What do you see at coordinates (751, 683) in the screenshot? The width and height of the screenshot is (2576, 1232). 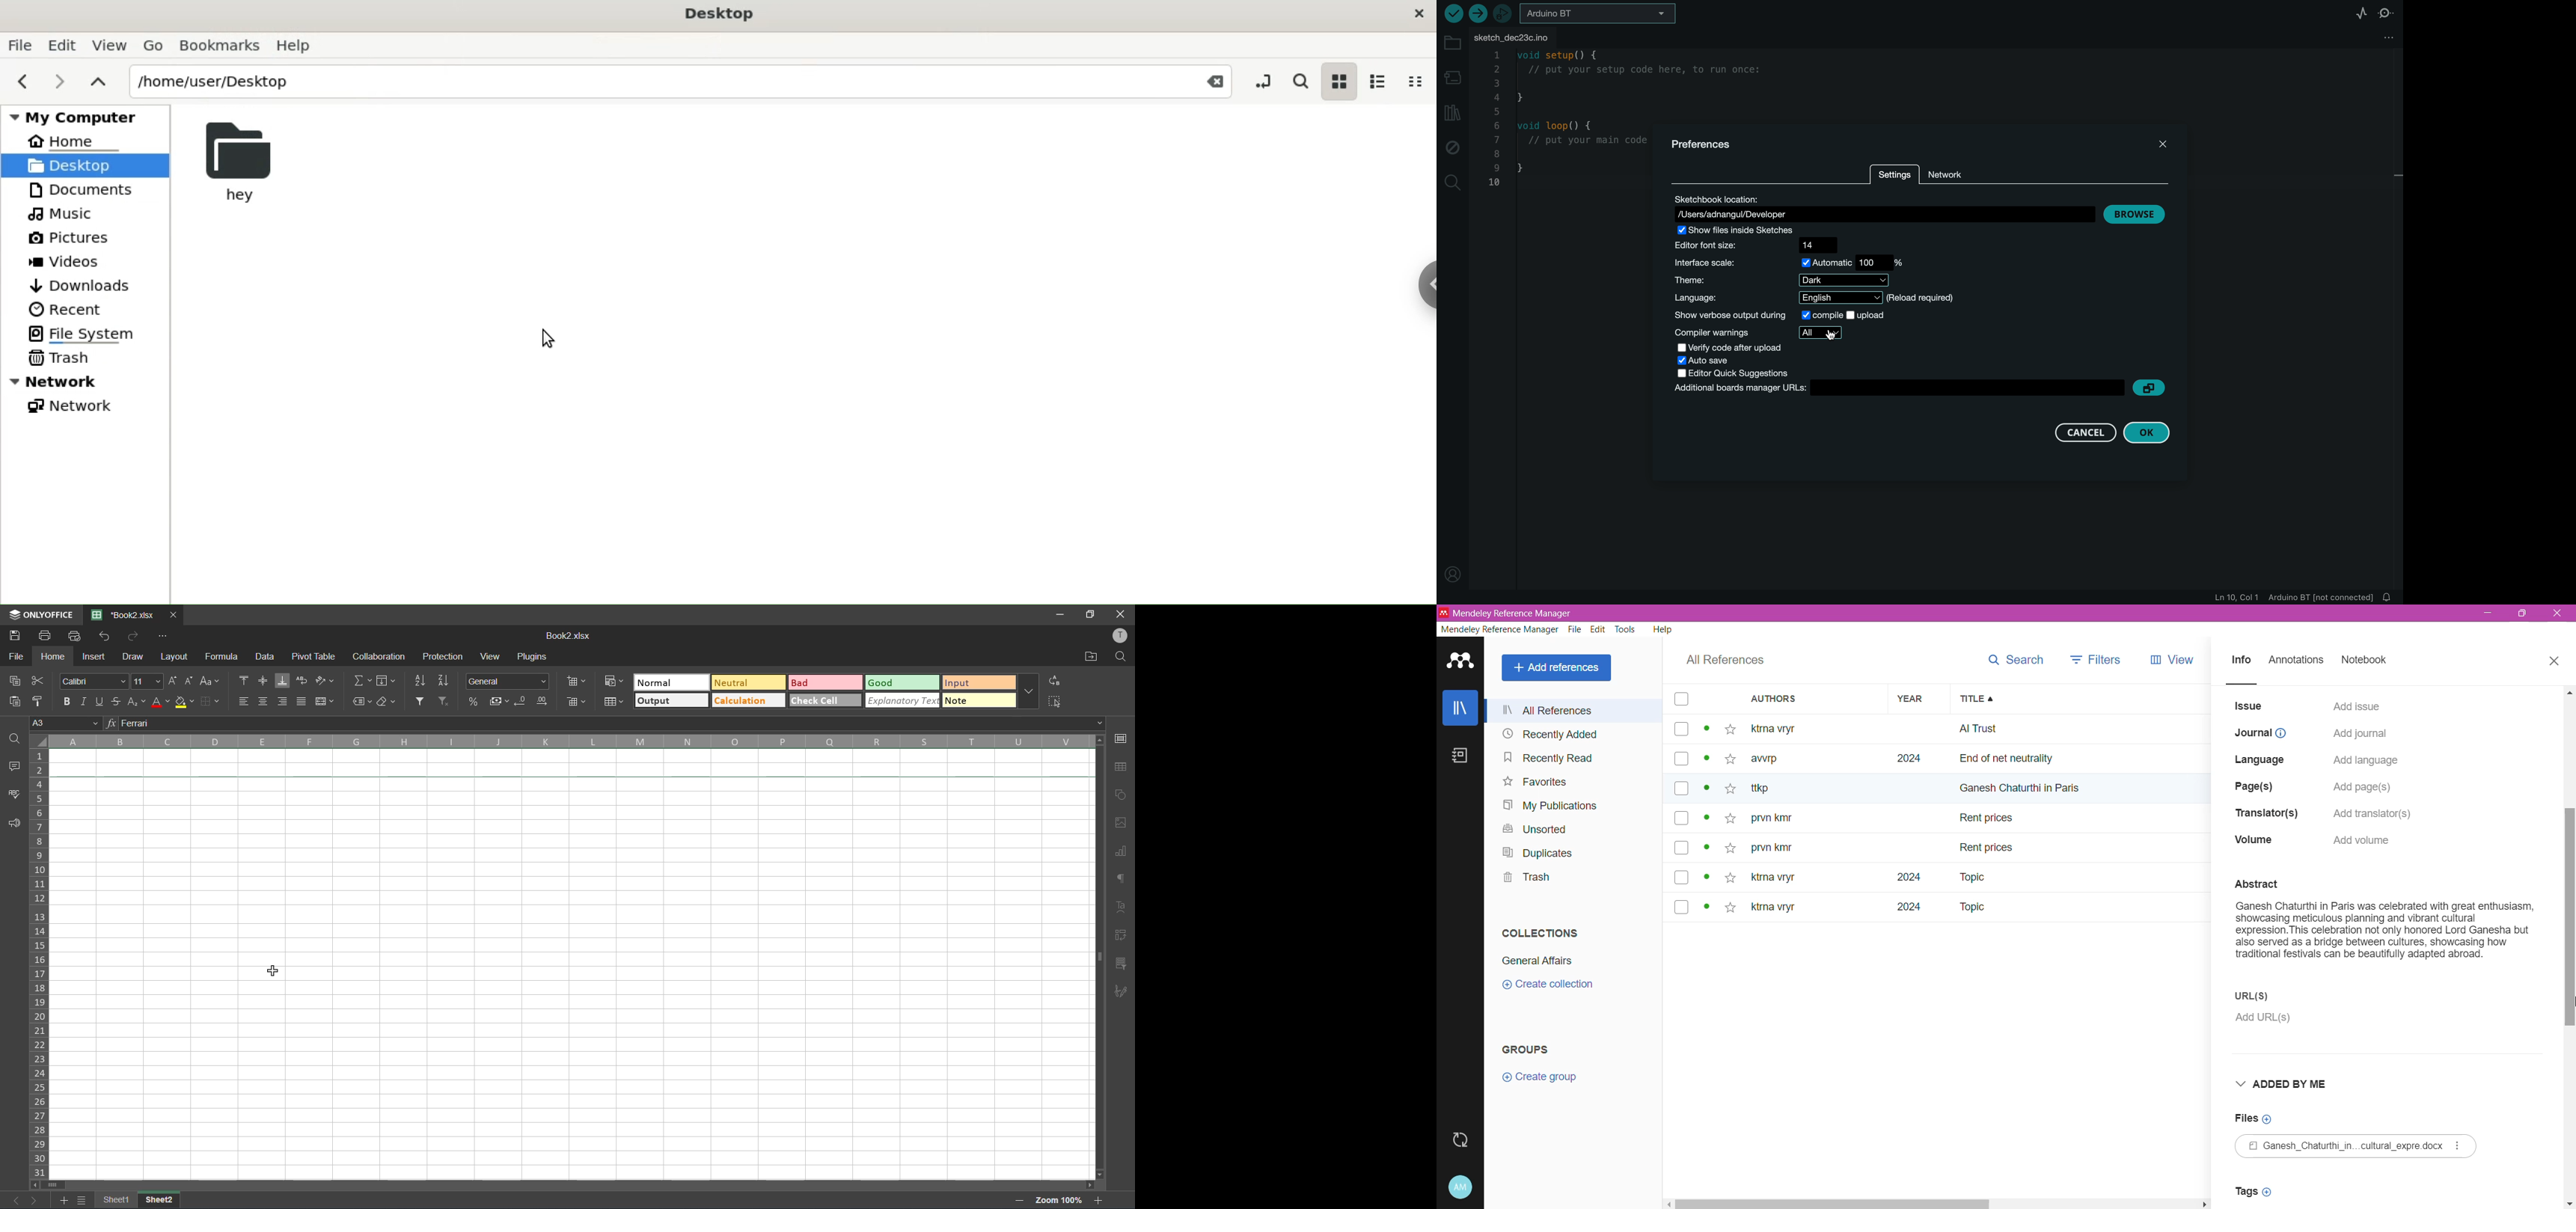 I see `neutral` at bounding box center [751, 683].